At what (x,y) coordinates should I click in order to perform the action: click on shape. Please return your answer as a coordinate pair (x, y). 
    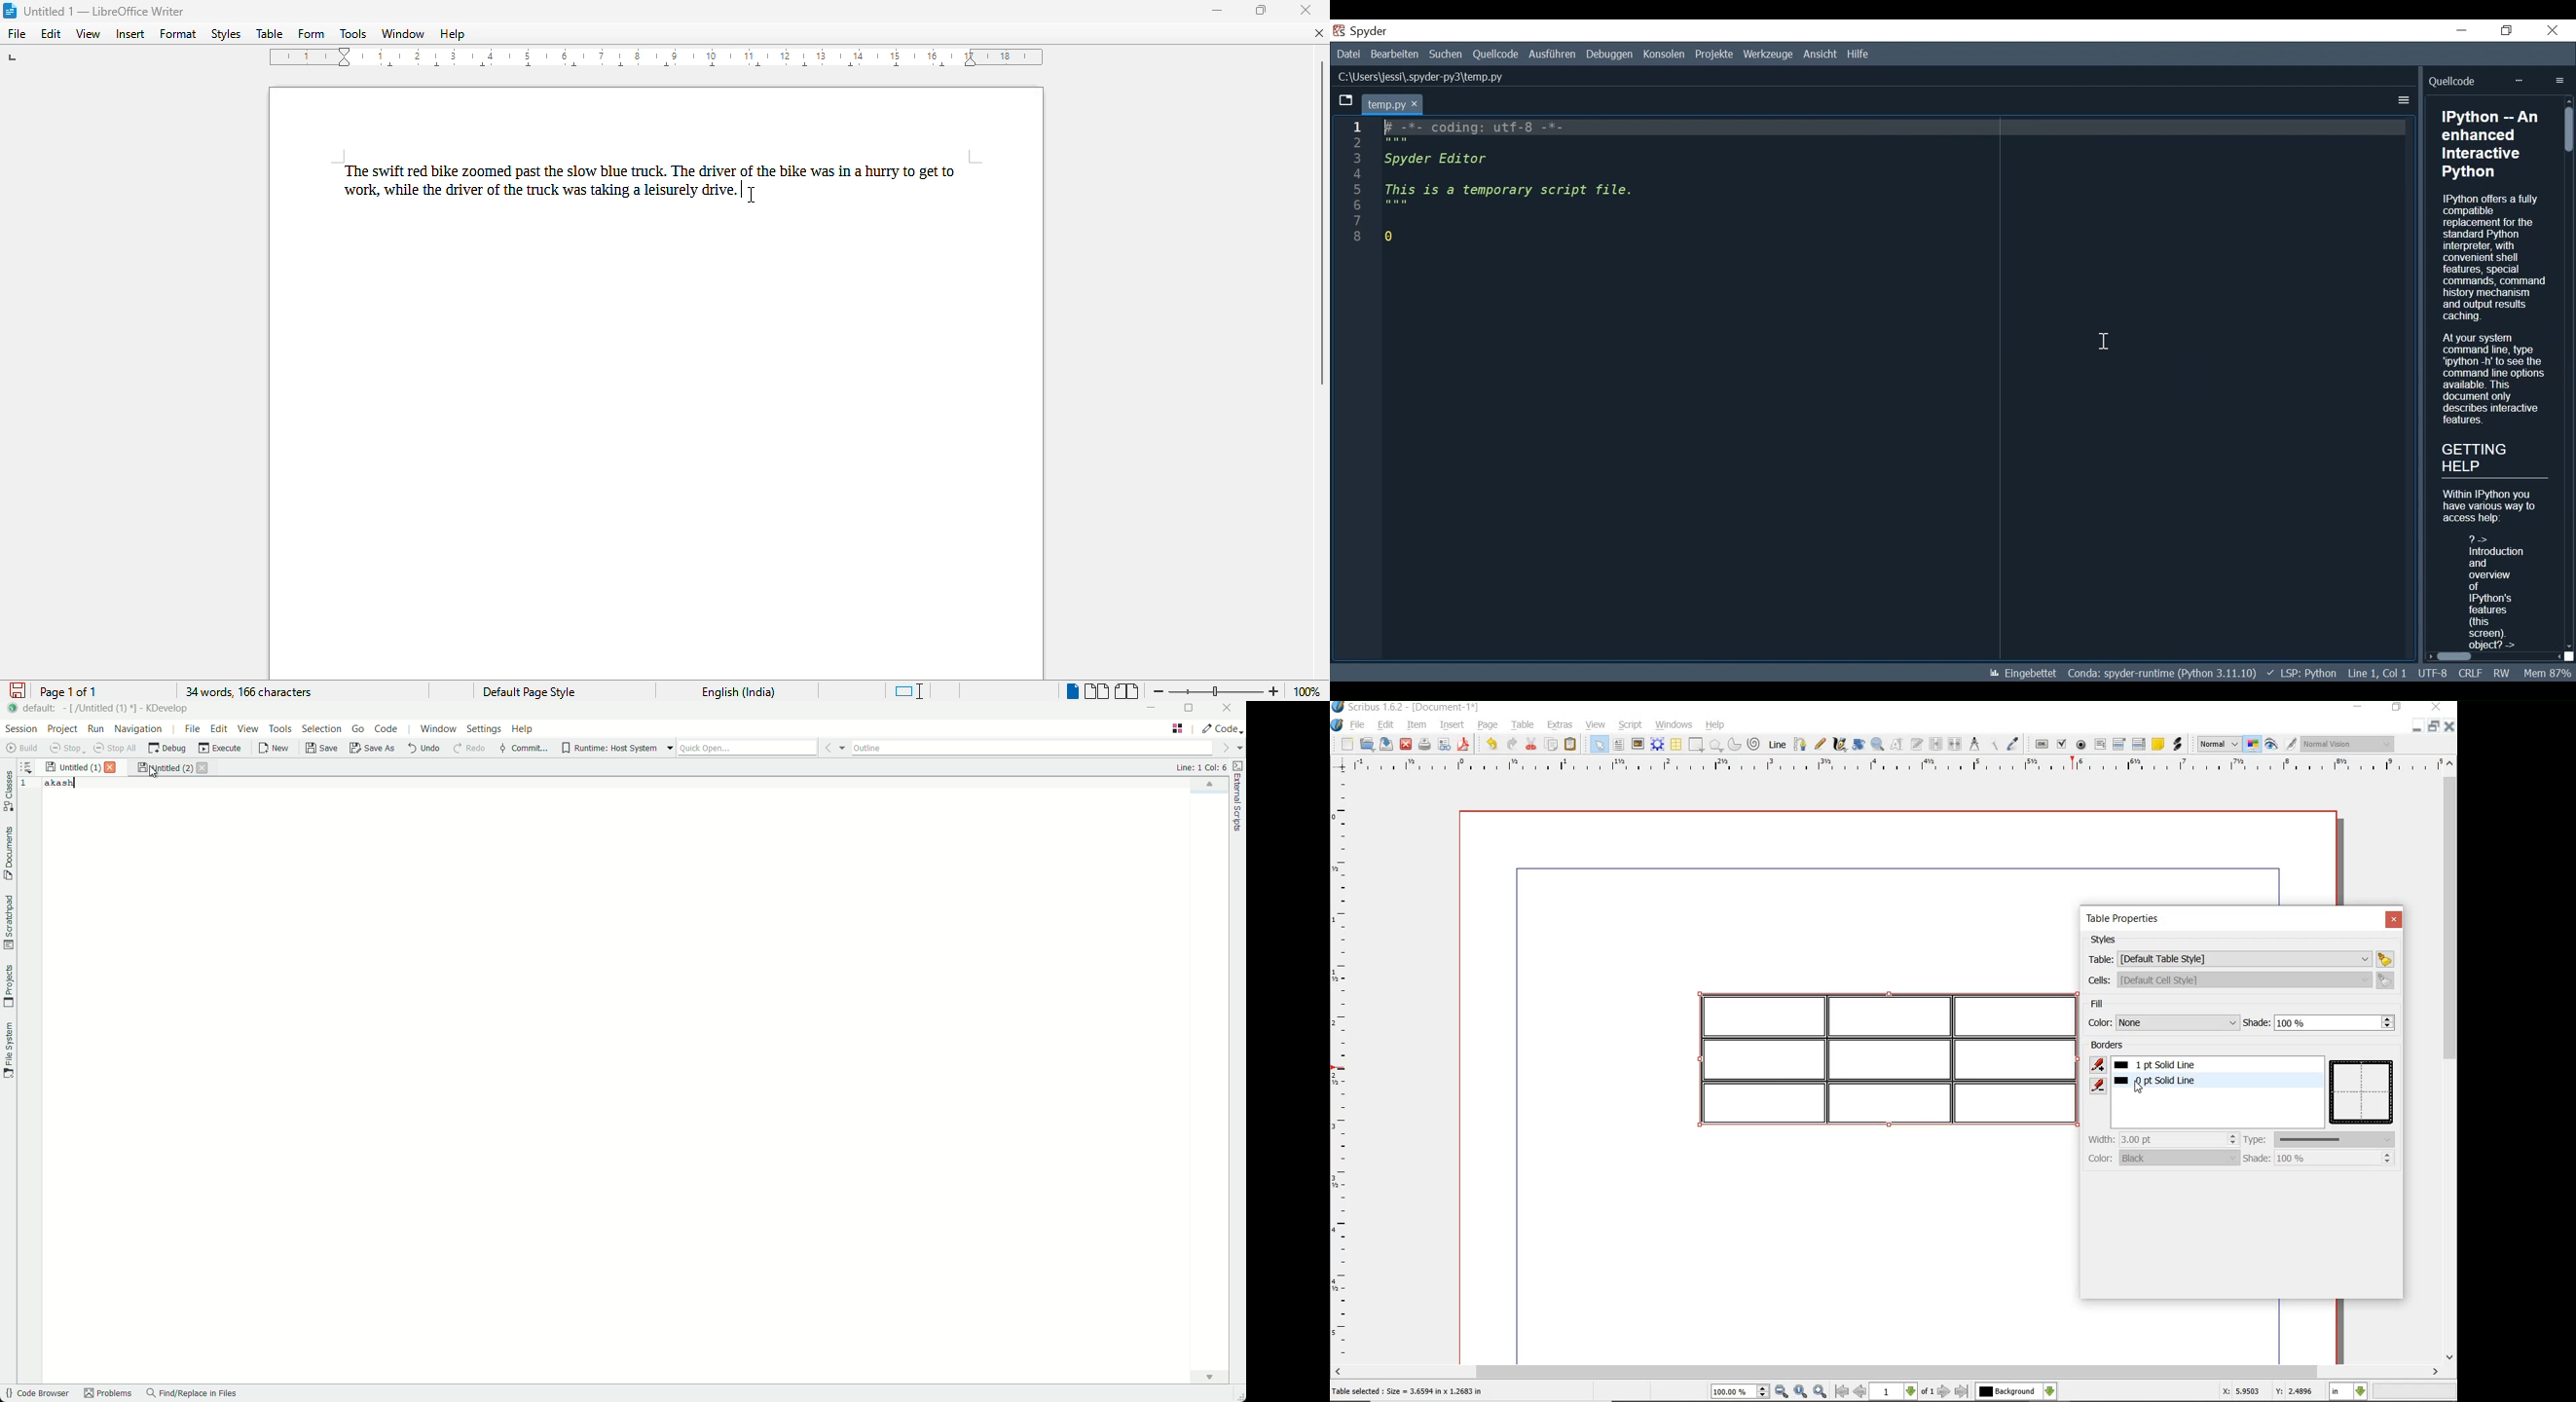
    Looking at the image, I should click on (1695, 745).